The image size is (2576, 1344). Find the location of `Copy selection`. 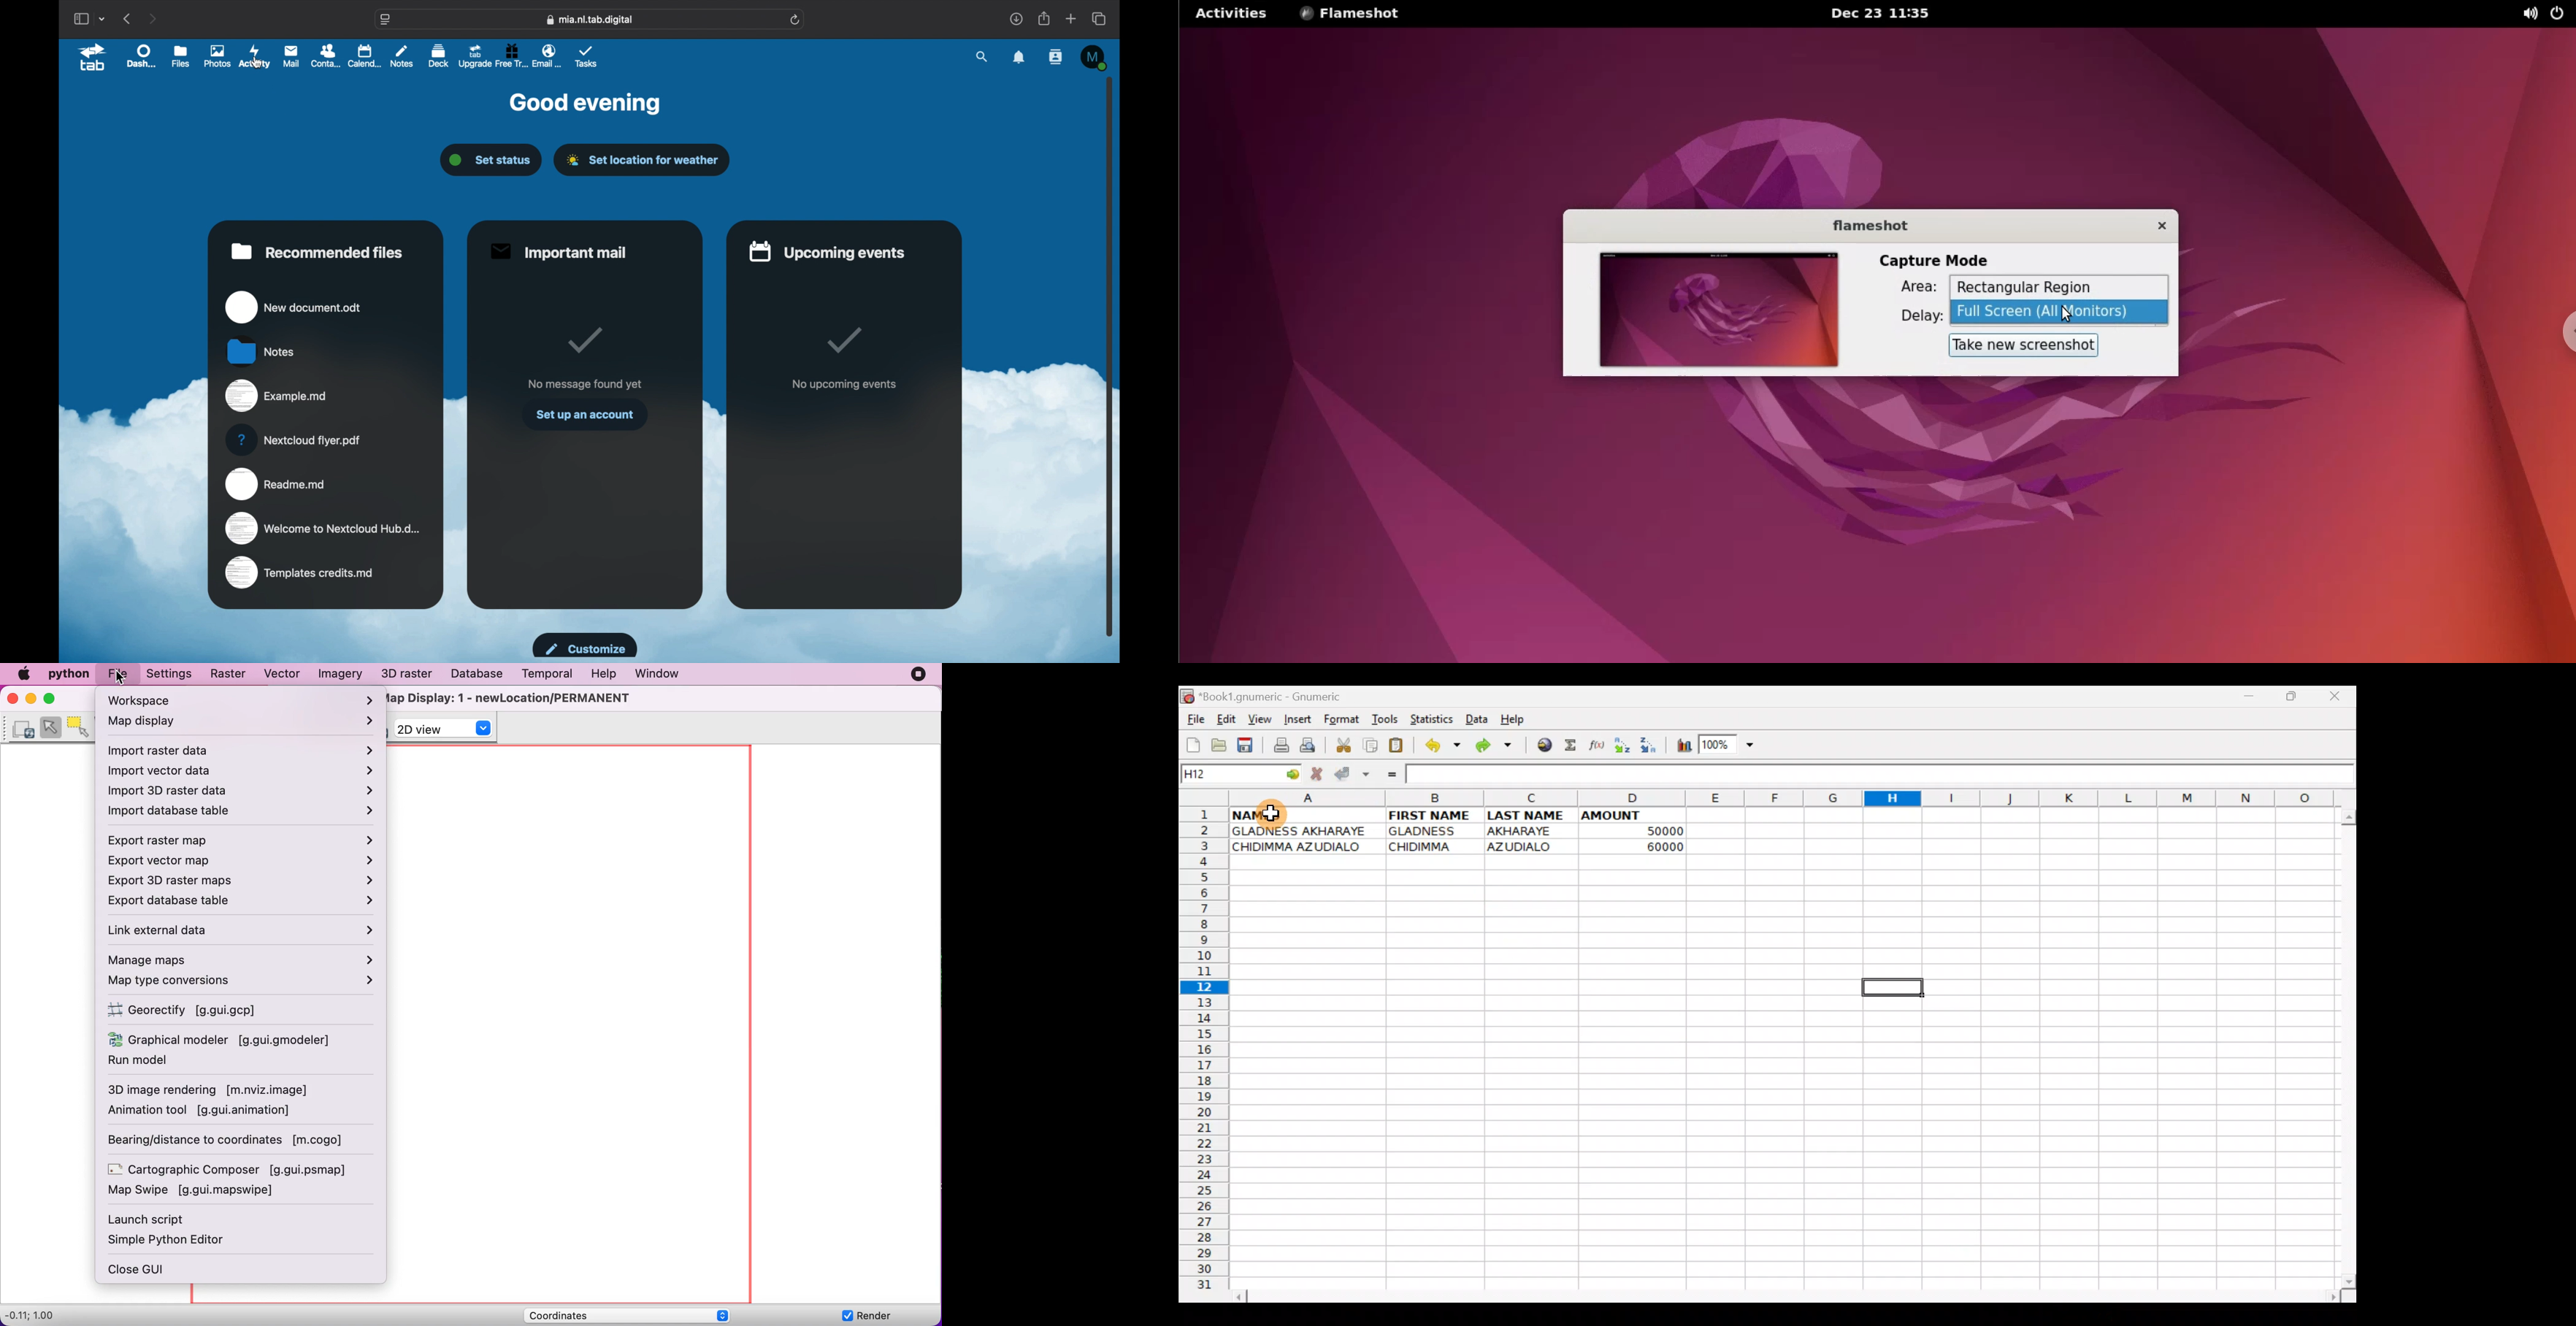

Copy selection is located at coordinates (1370, 746).